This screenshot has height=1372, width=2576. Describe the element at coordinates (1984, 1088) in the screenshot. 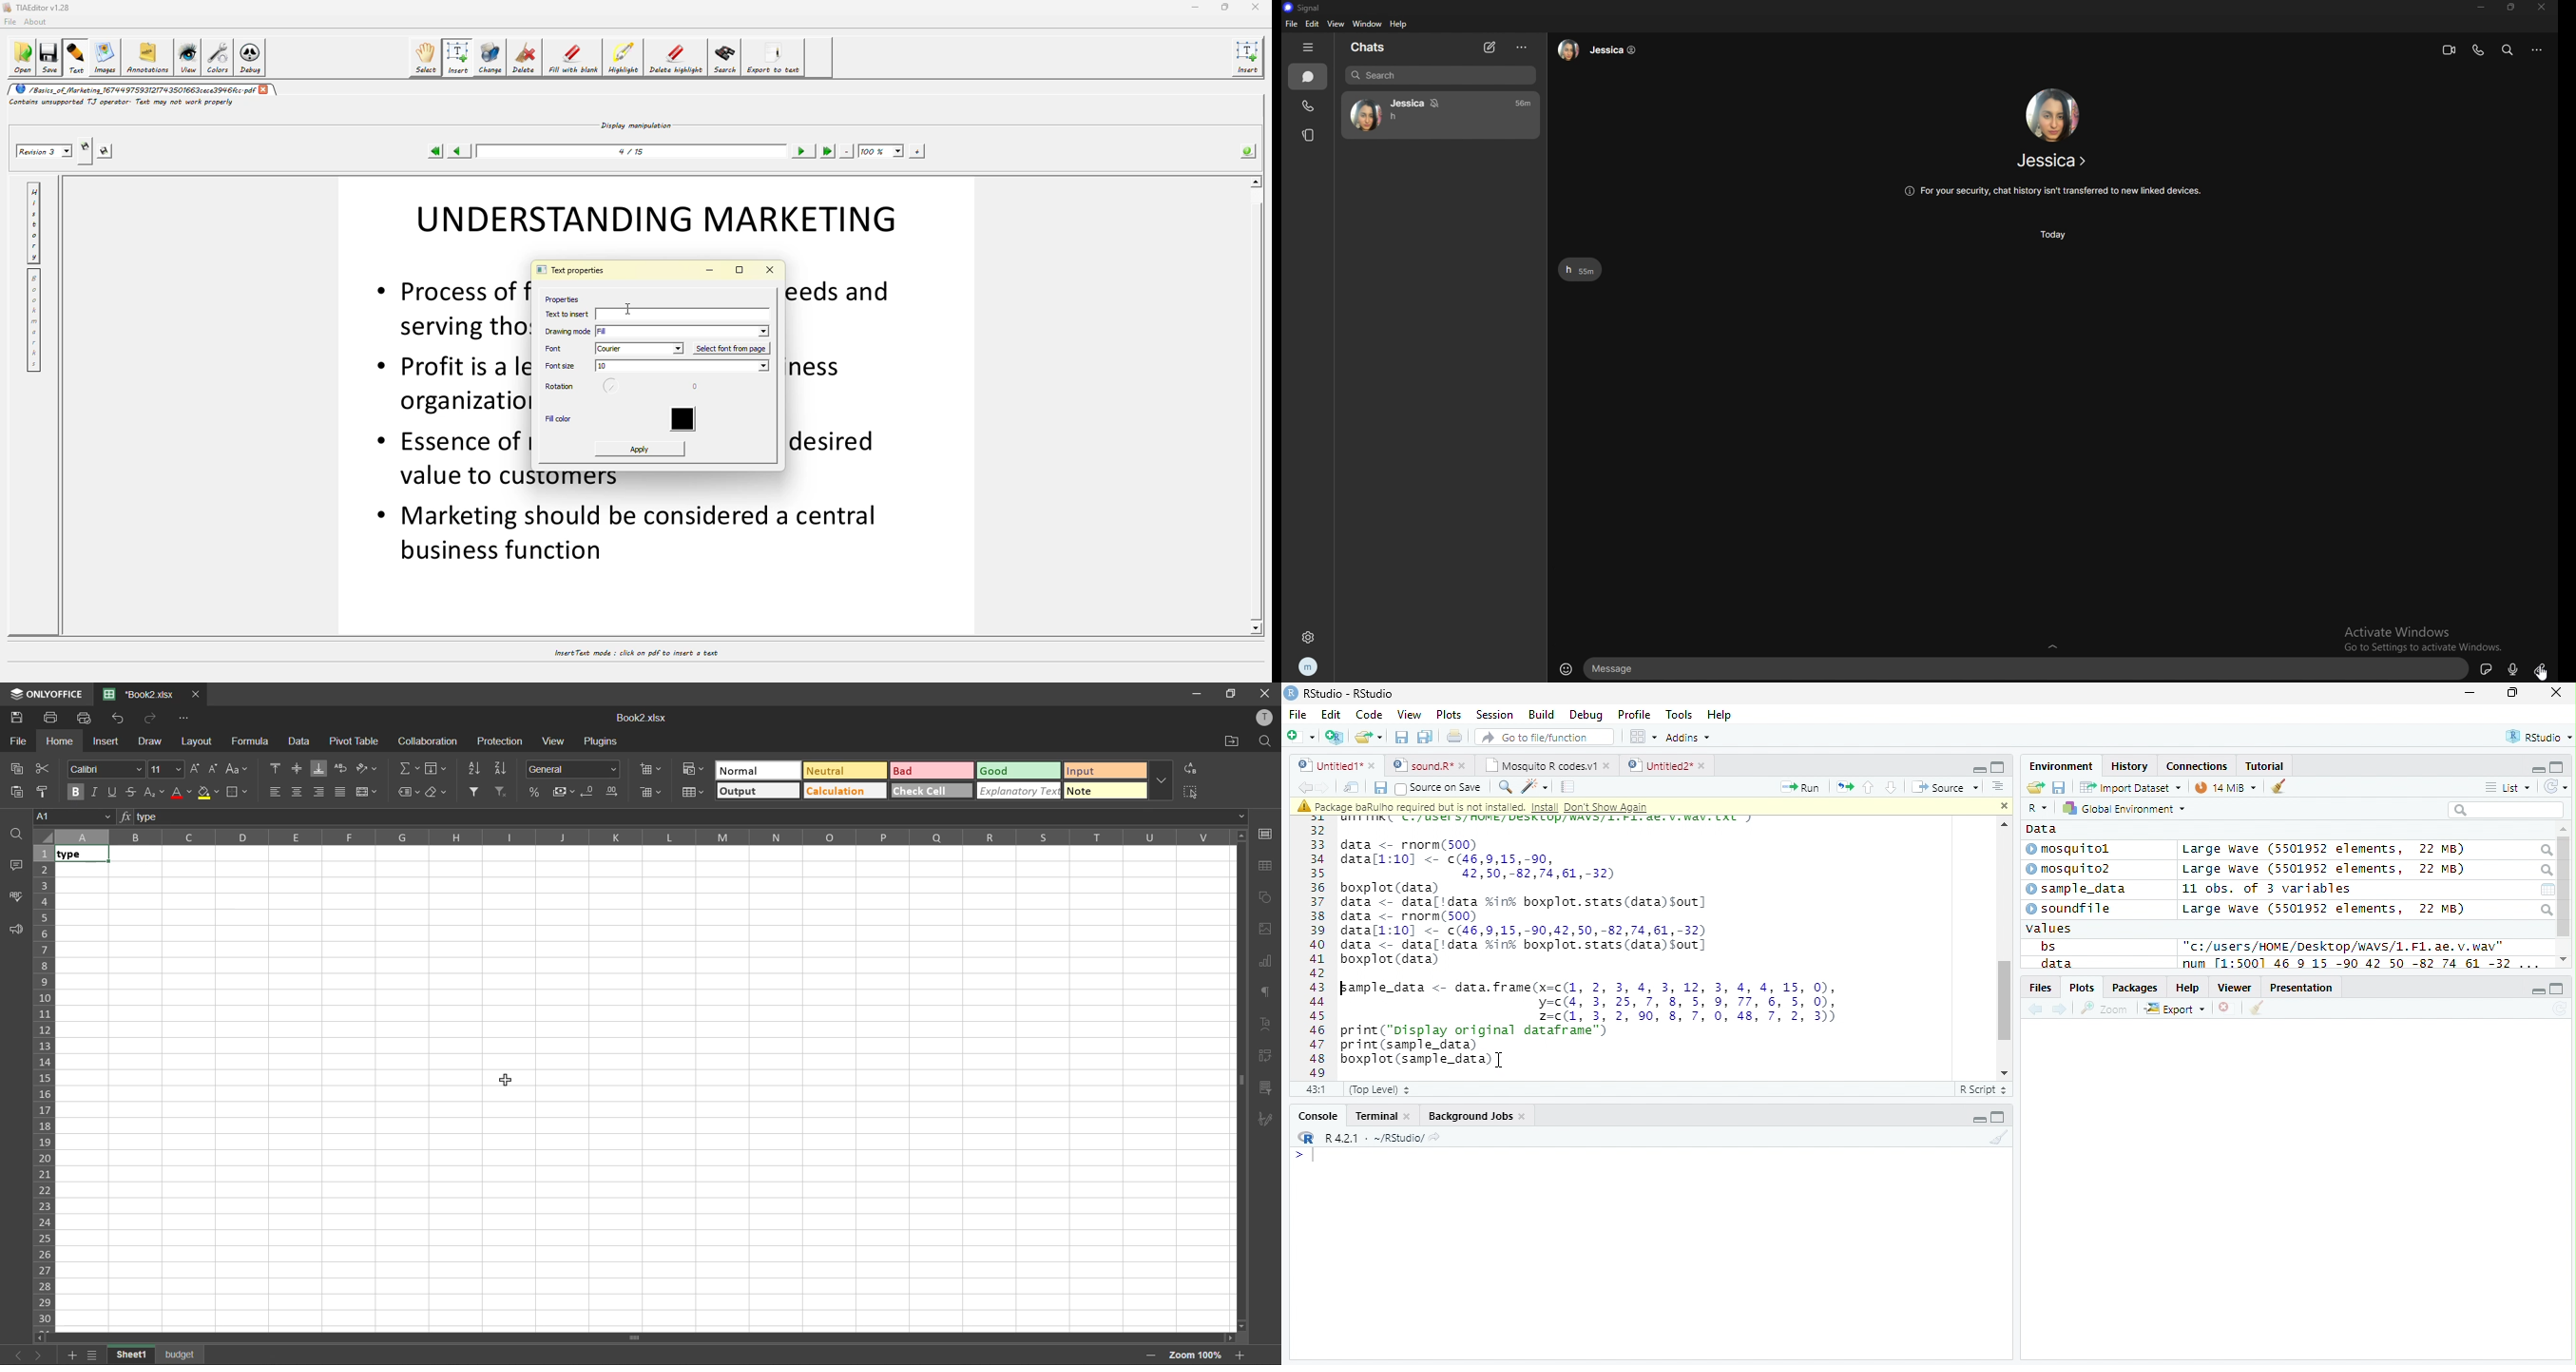

I see `R Script` at that location.